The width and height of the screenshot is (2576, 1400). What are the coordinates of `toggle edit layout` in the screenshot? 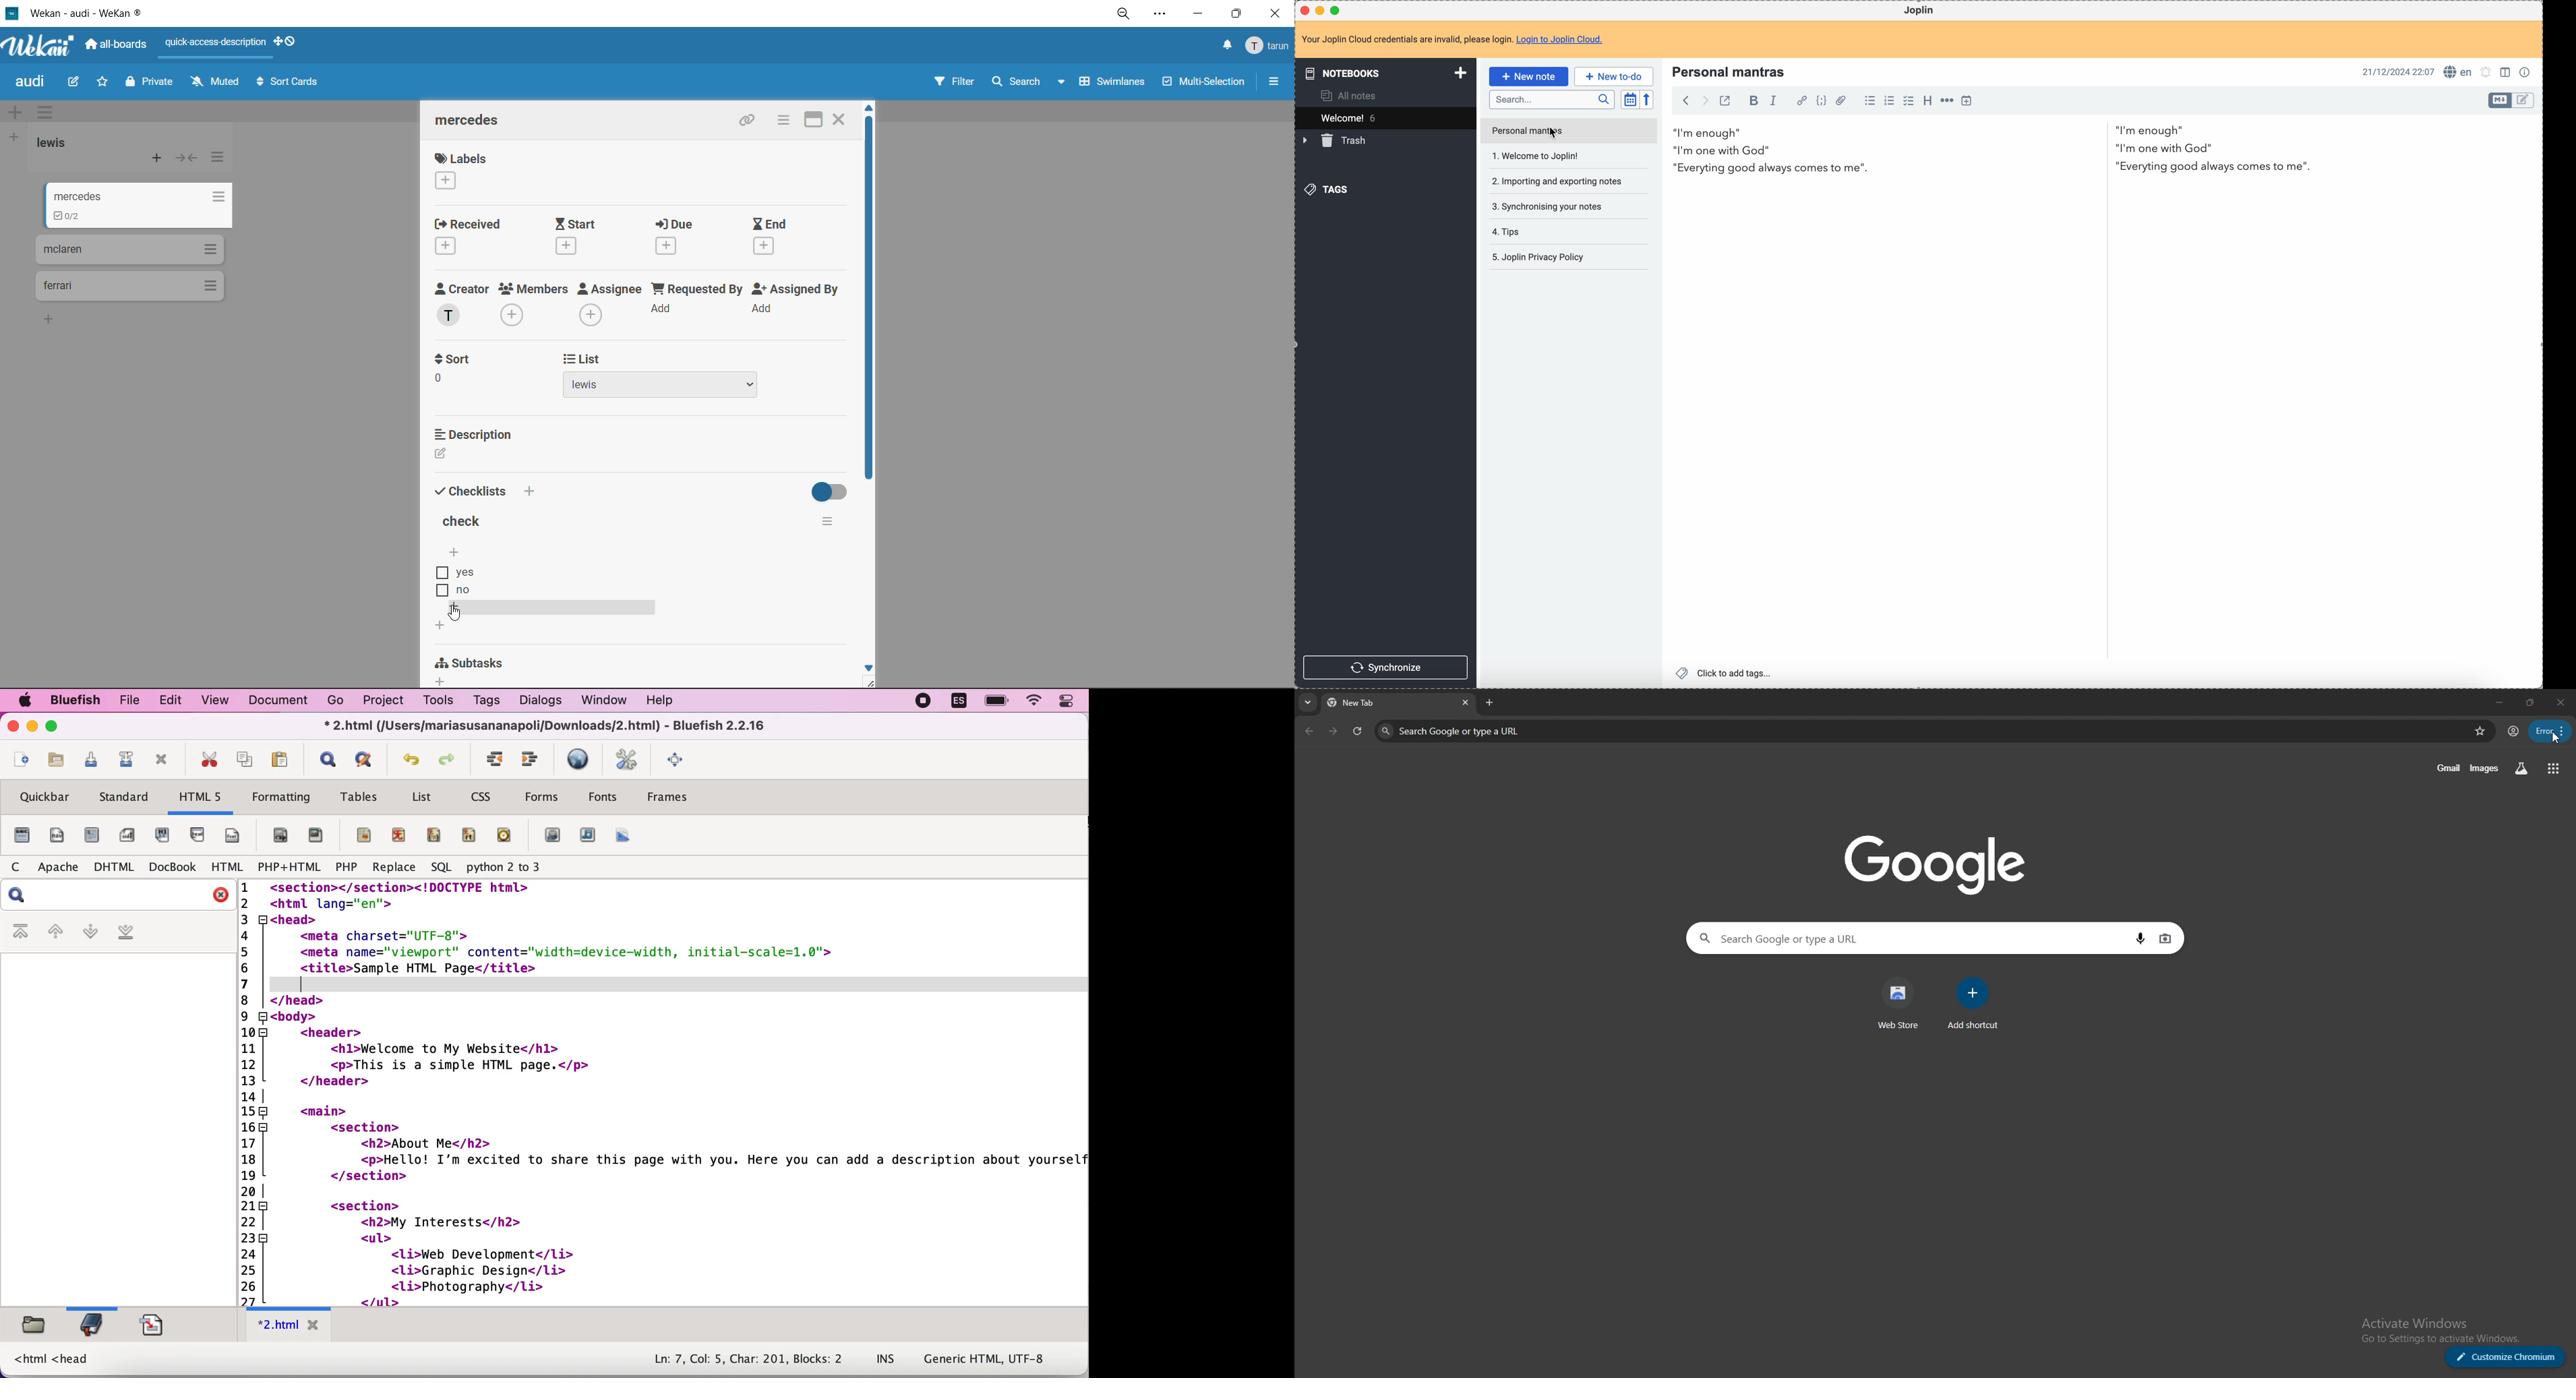 It's located at (2506, 72).